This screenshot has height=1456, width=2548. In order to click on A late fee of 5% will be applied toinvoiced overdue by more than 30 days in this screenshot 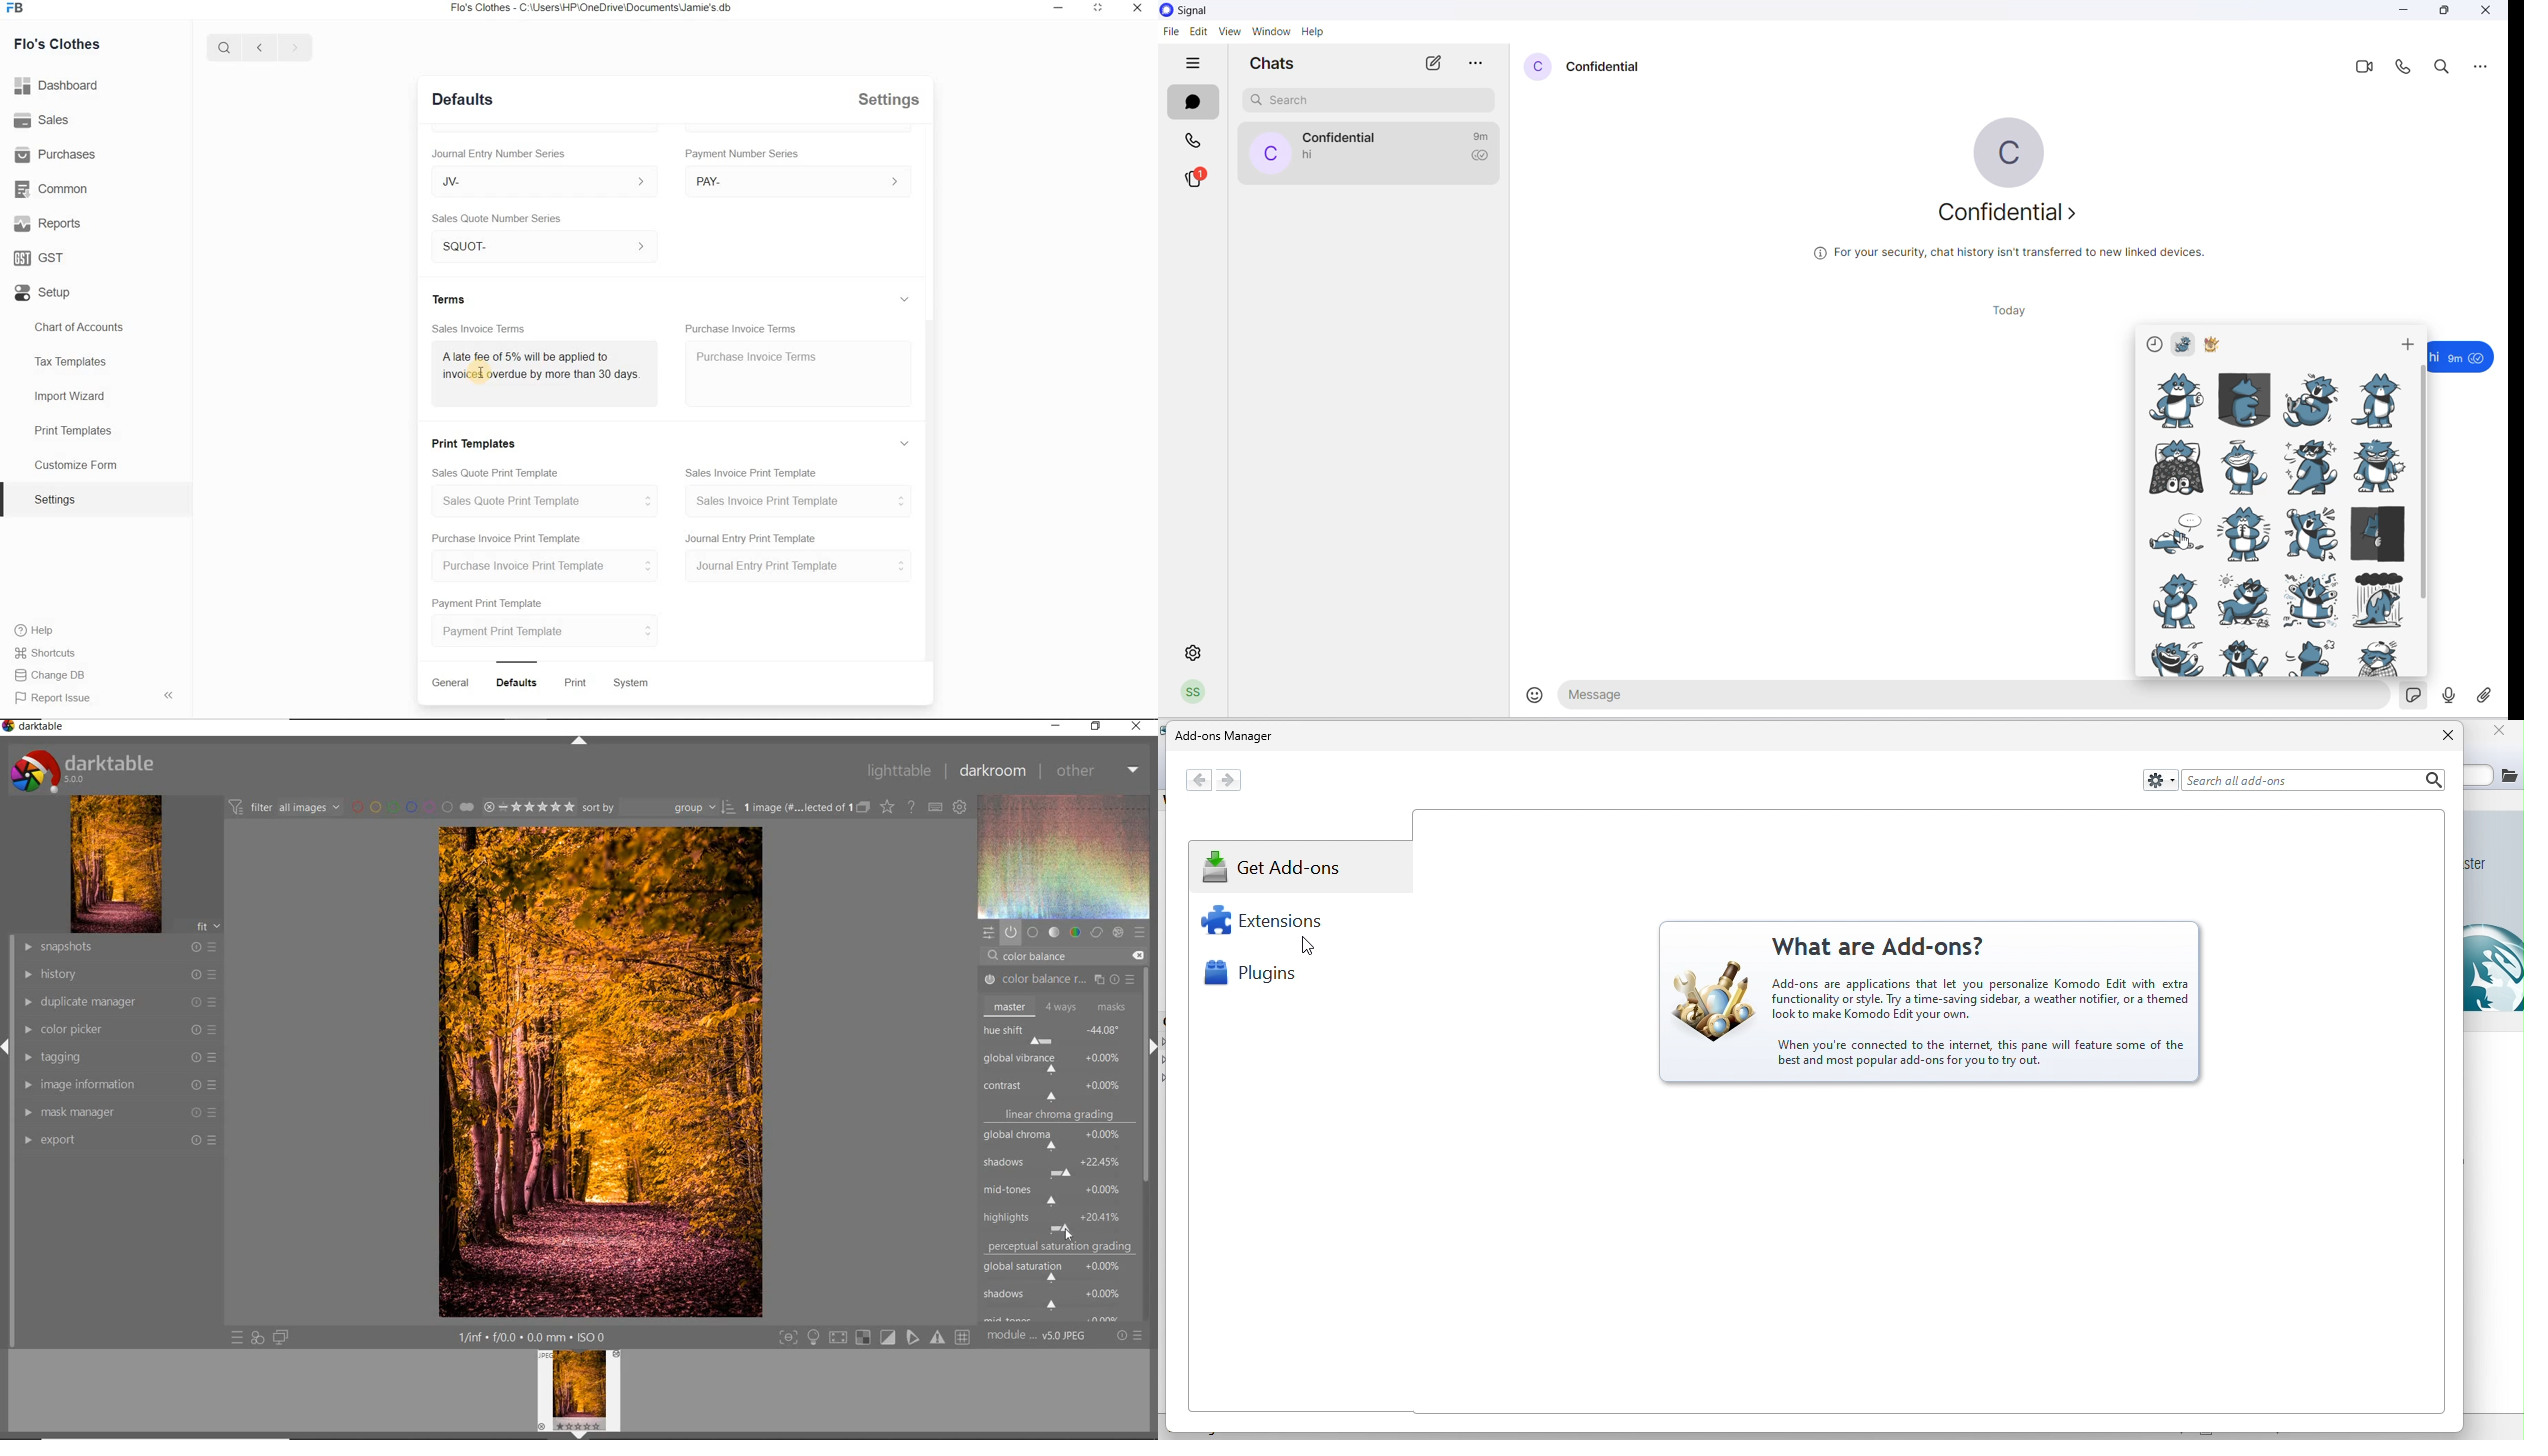, I will do `click(540, 370)`.